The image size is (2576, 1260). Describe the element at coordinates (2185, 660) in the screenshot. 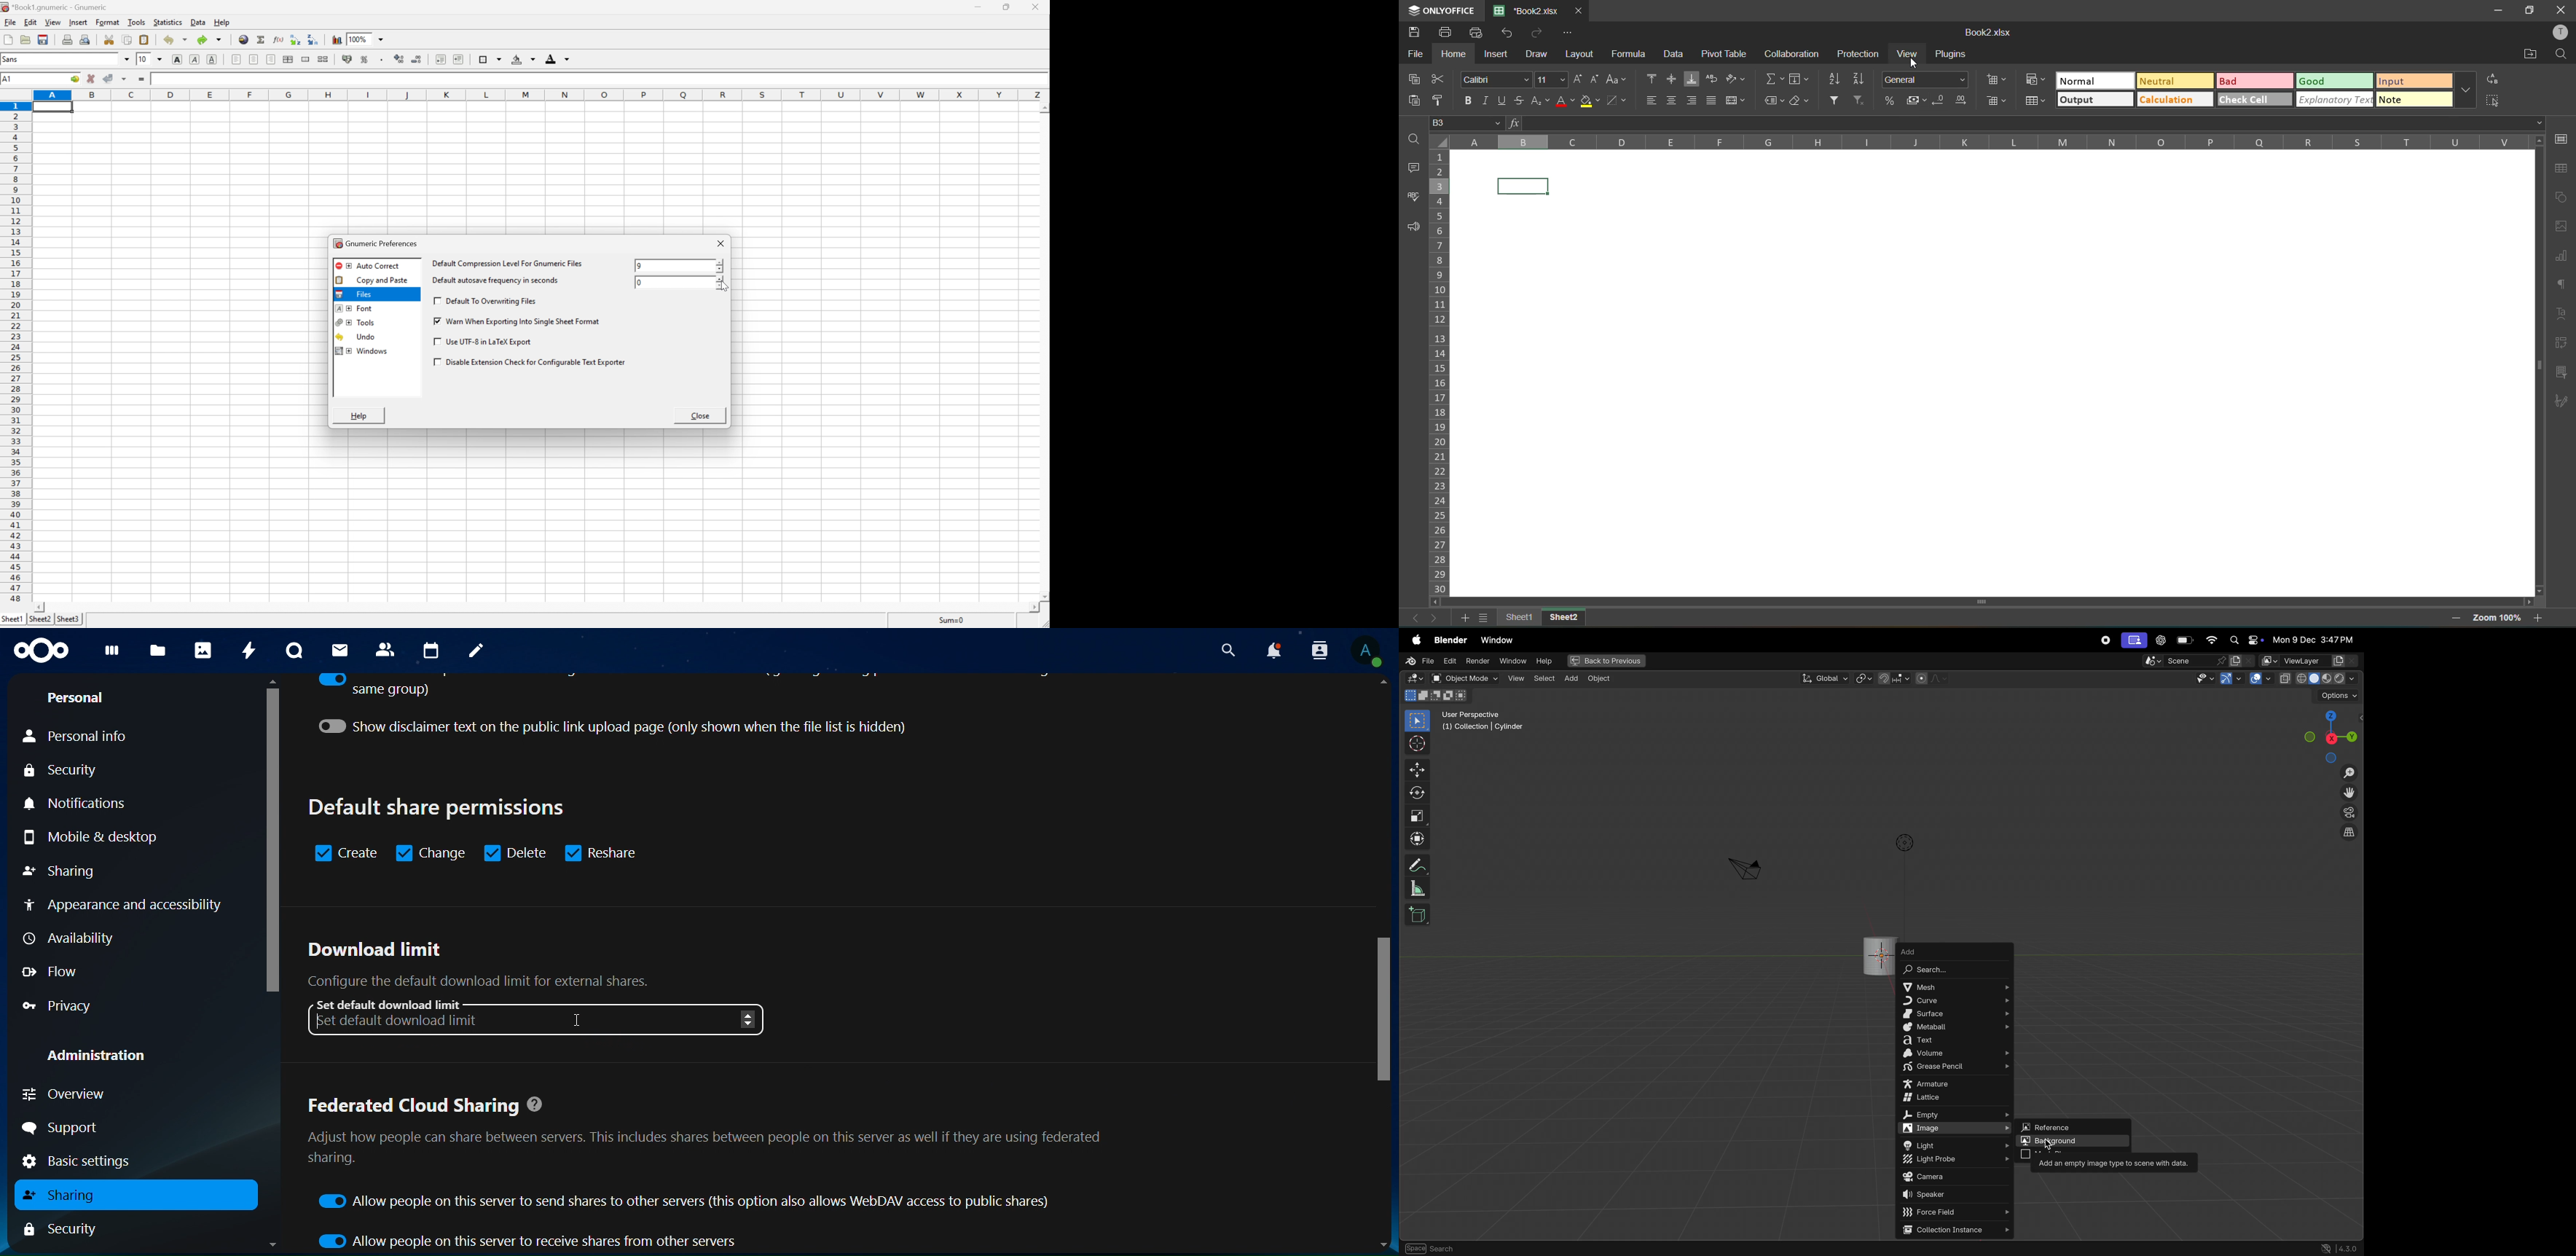

I see `score` at that location.